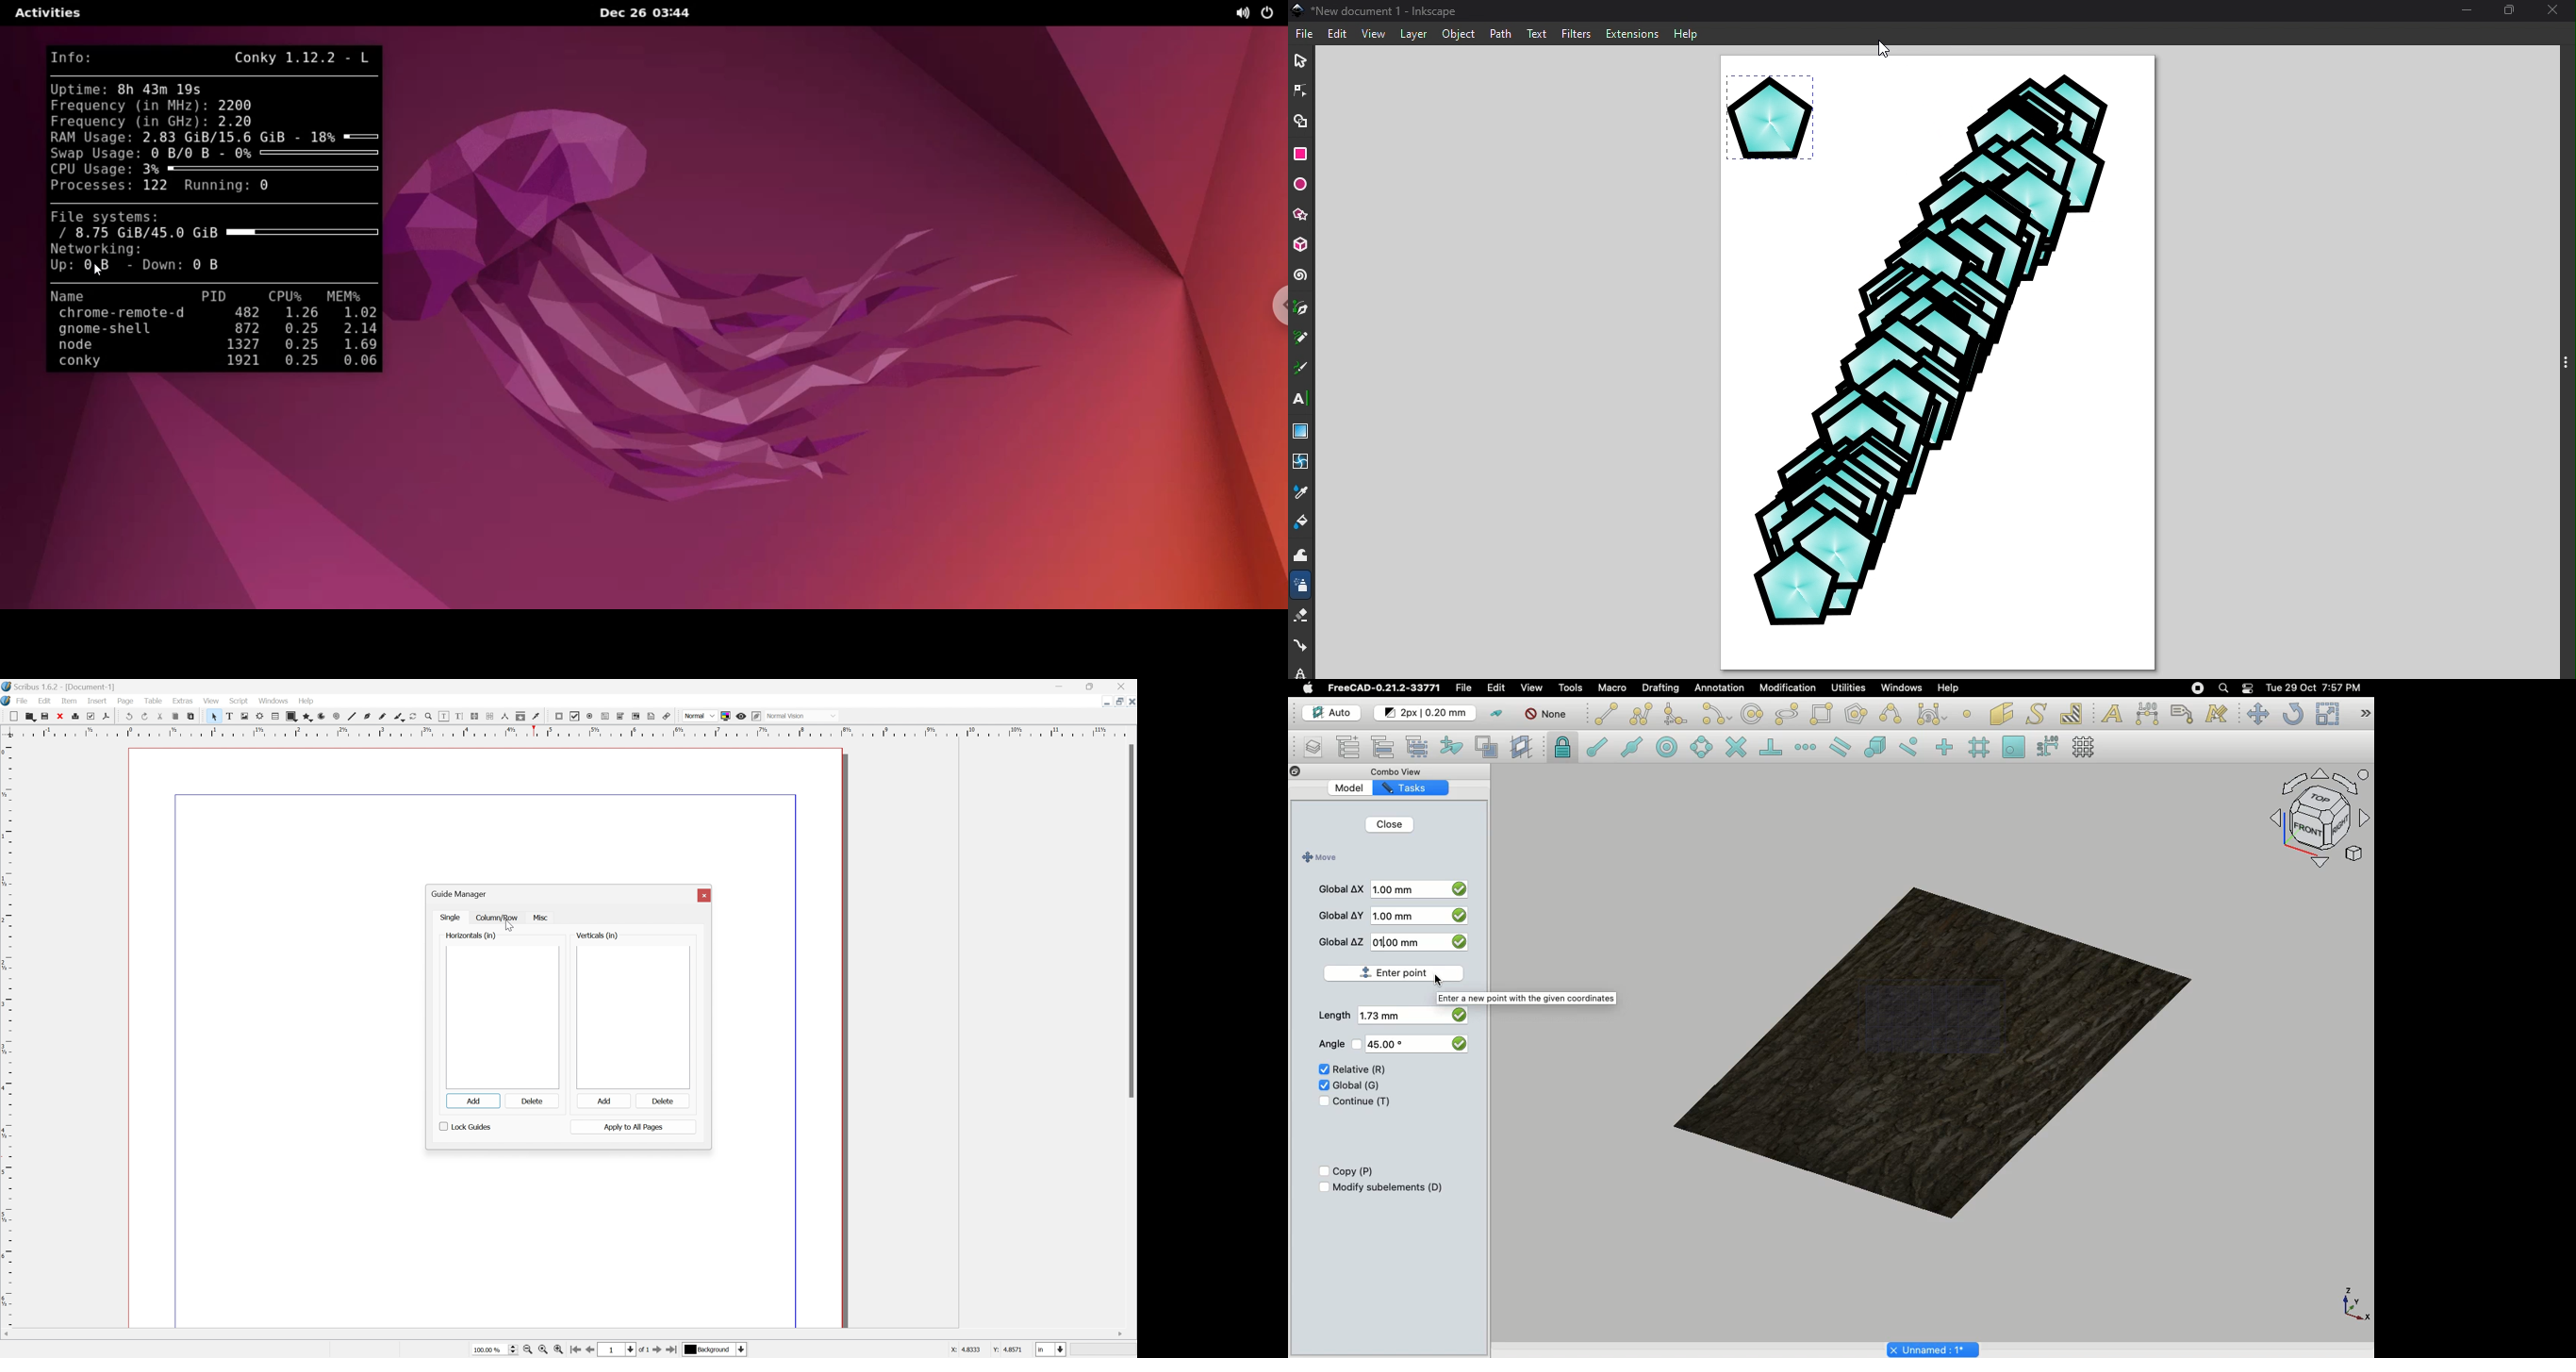 Image resolution: width=2576 pixels, height=1372 pixels. I want to click on Snap intersection, so click(1737, 748).